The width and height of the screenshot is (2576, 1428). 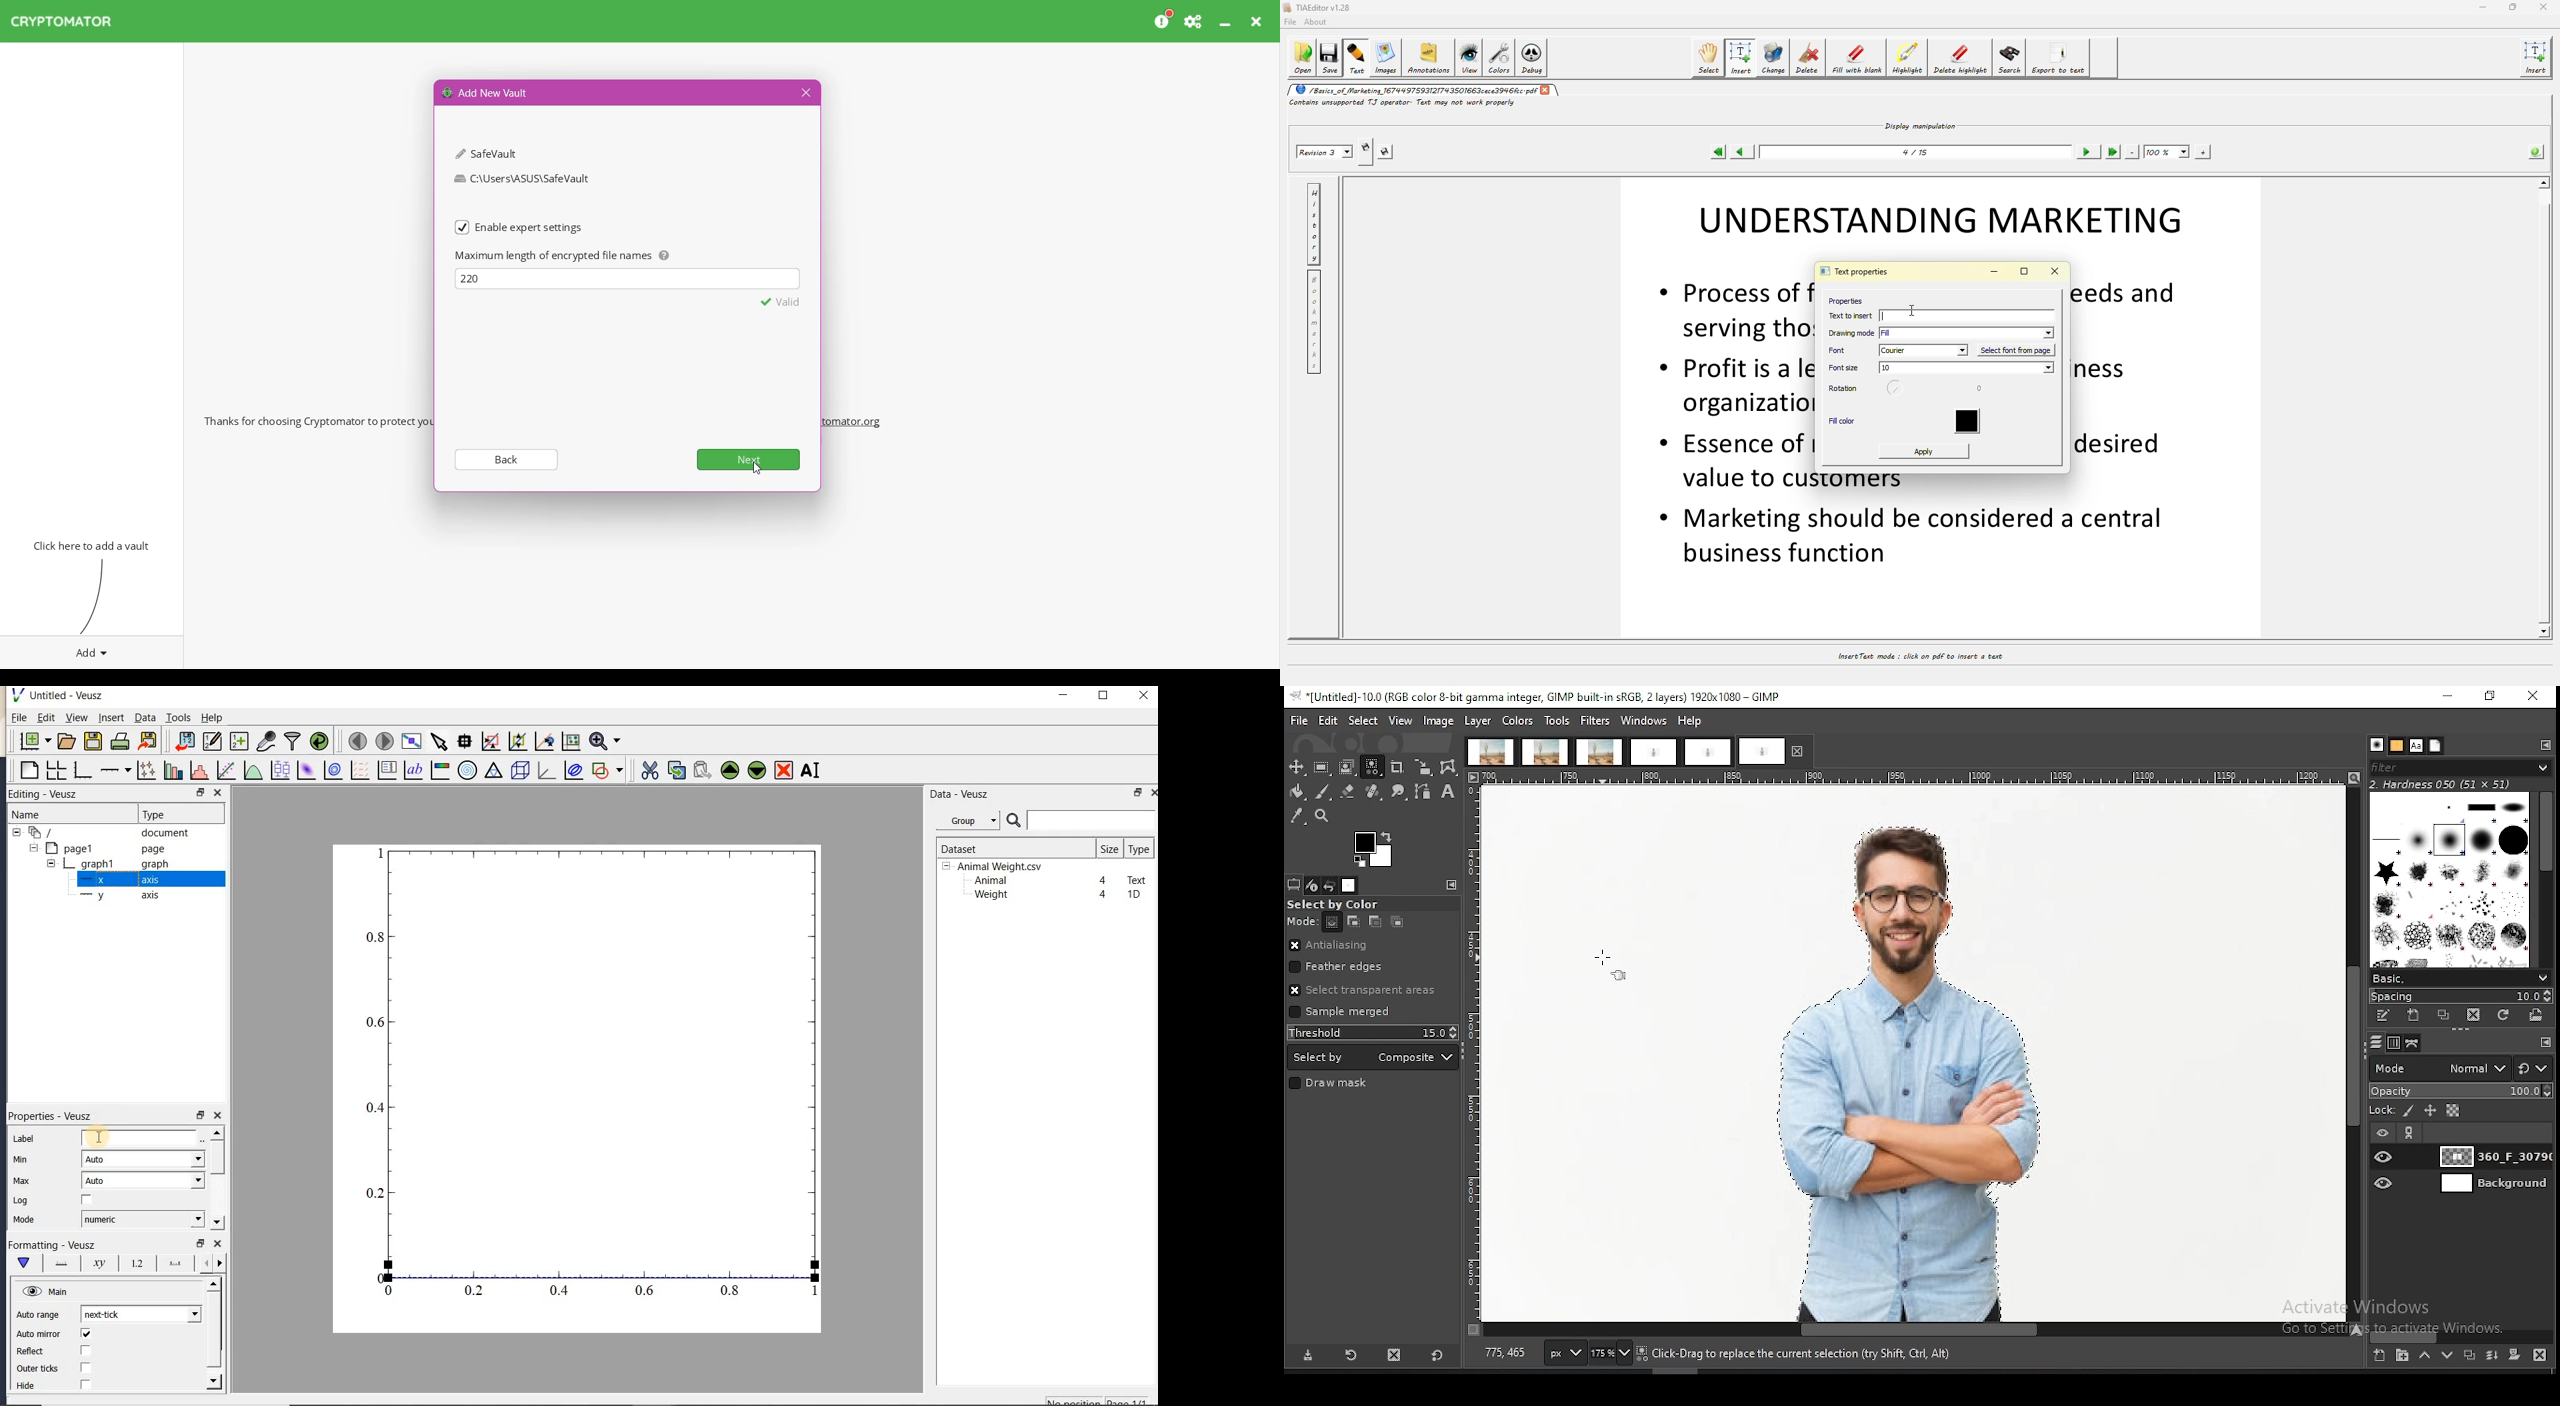 What do you see at coordinates (2376, 745) in the screenshot?
I see `brushes` at bounding box center [2376, 745].